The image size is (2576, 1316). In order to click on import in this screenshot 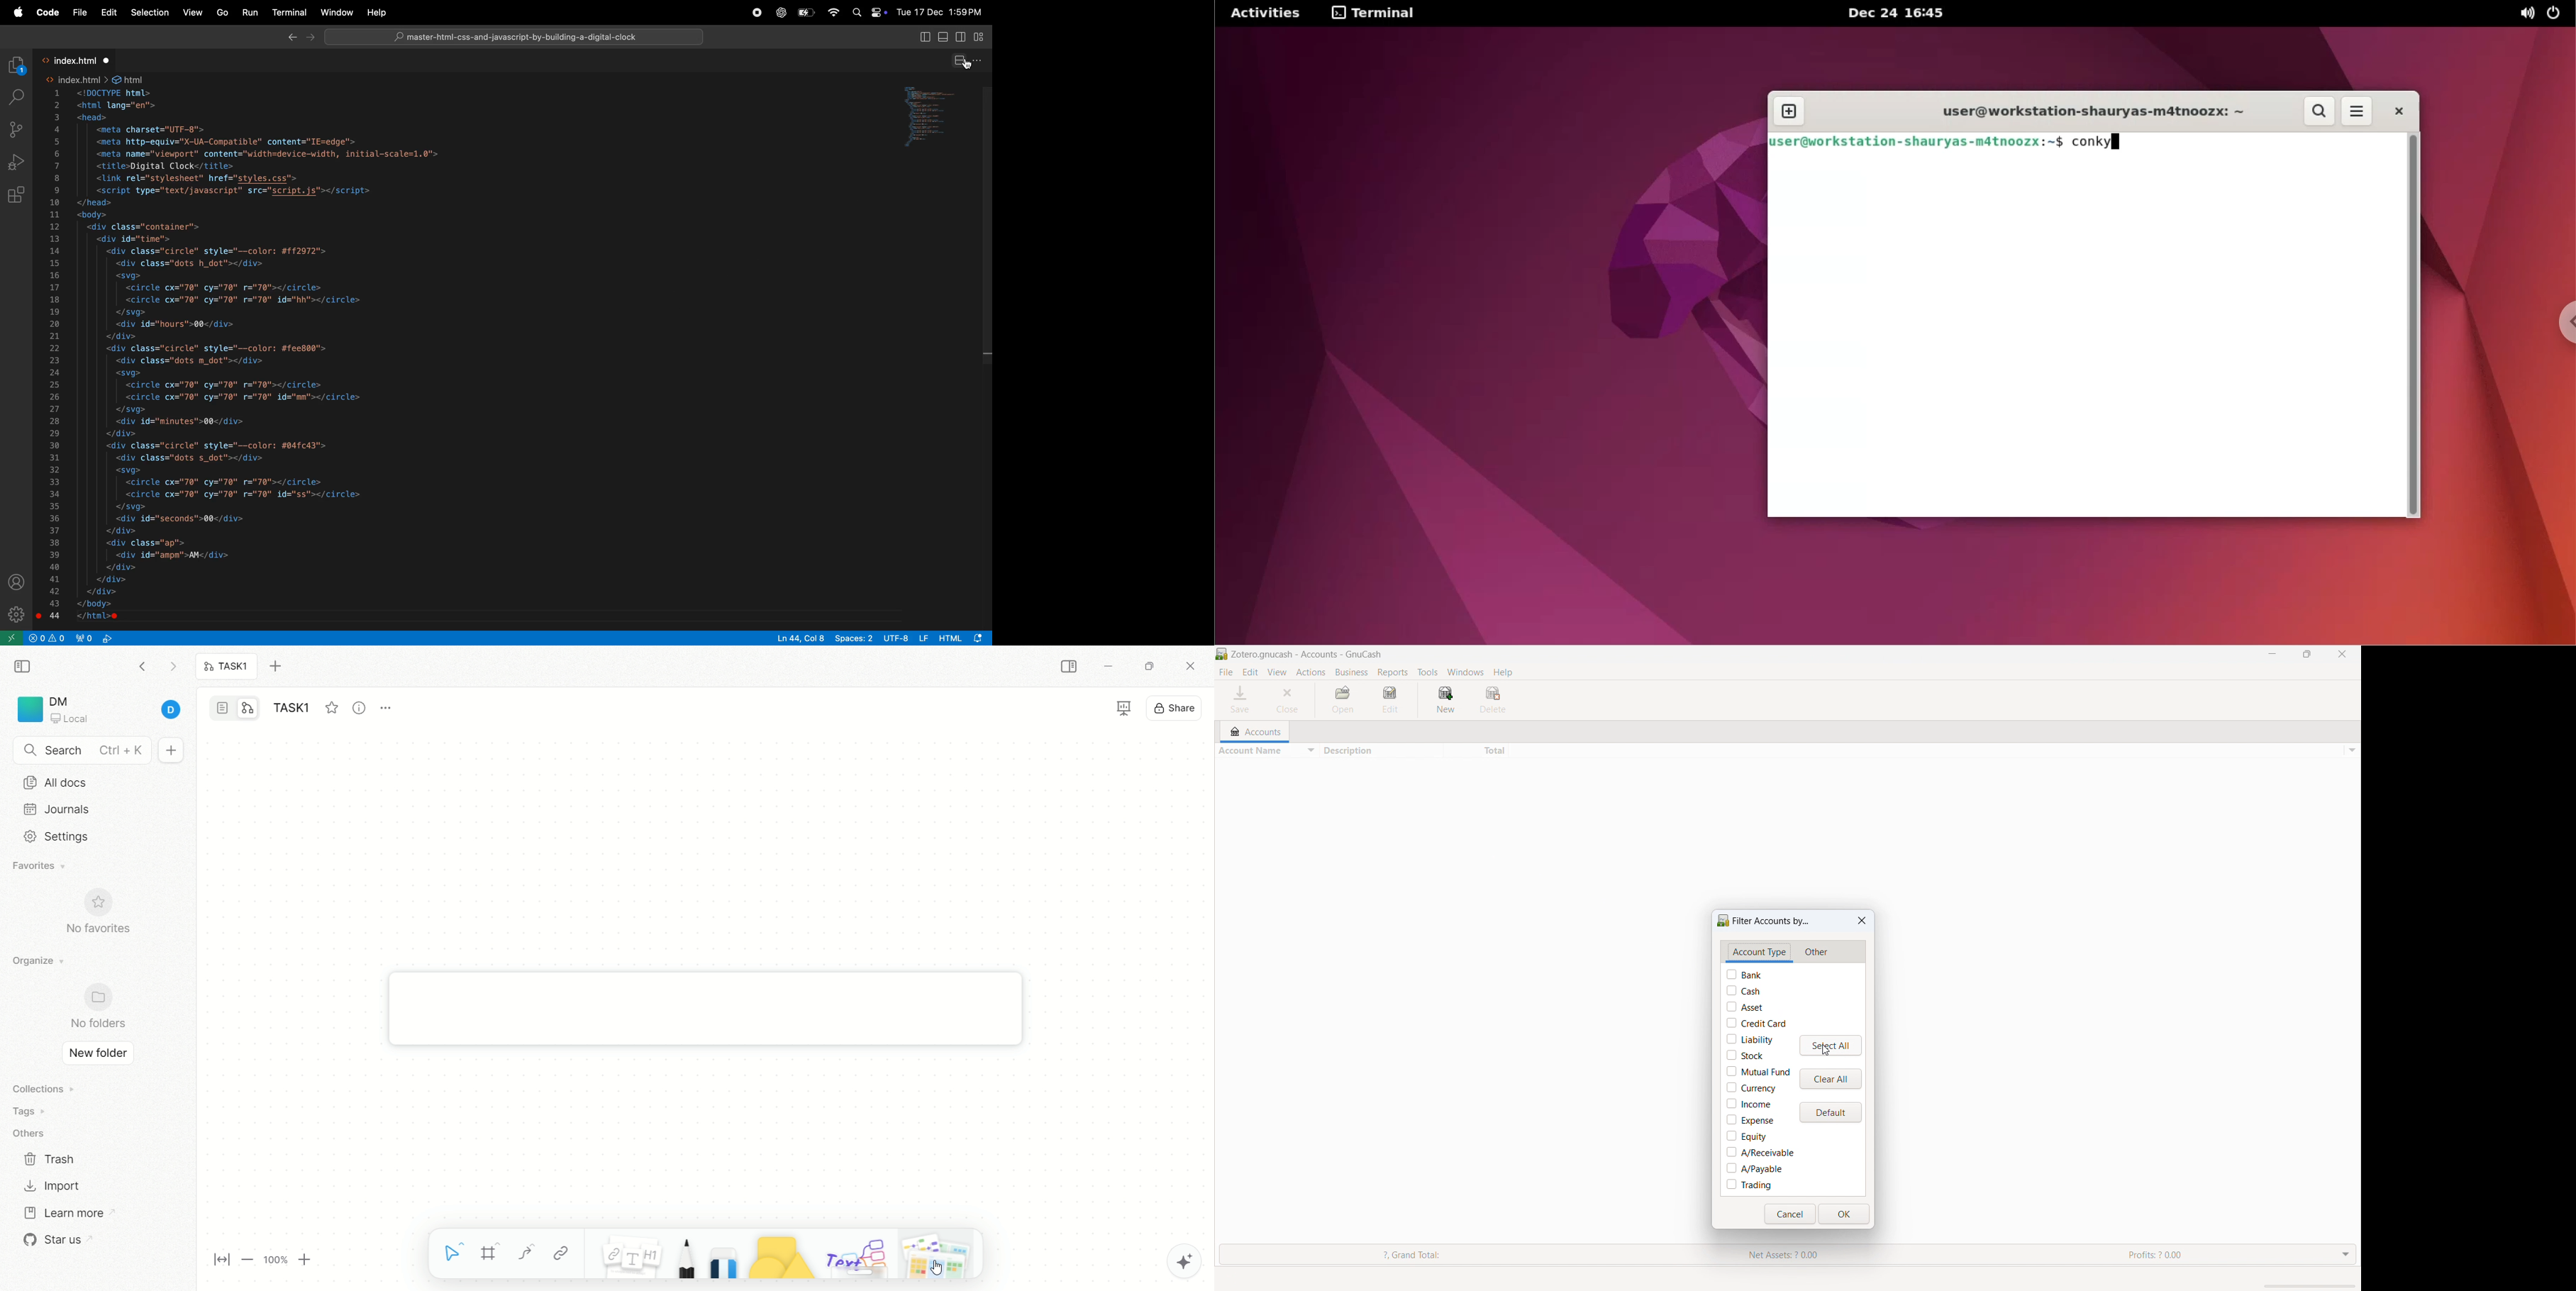, I will do `click(51, 1185)`.